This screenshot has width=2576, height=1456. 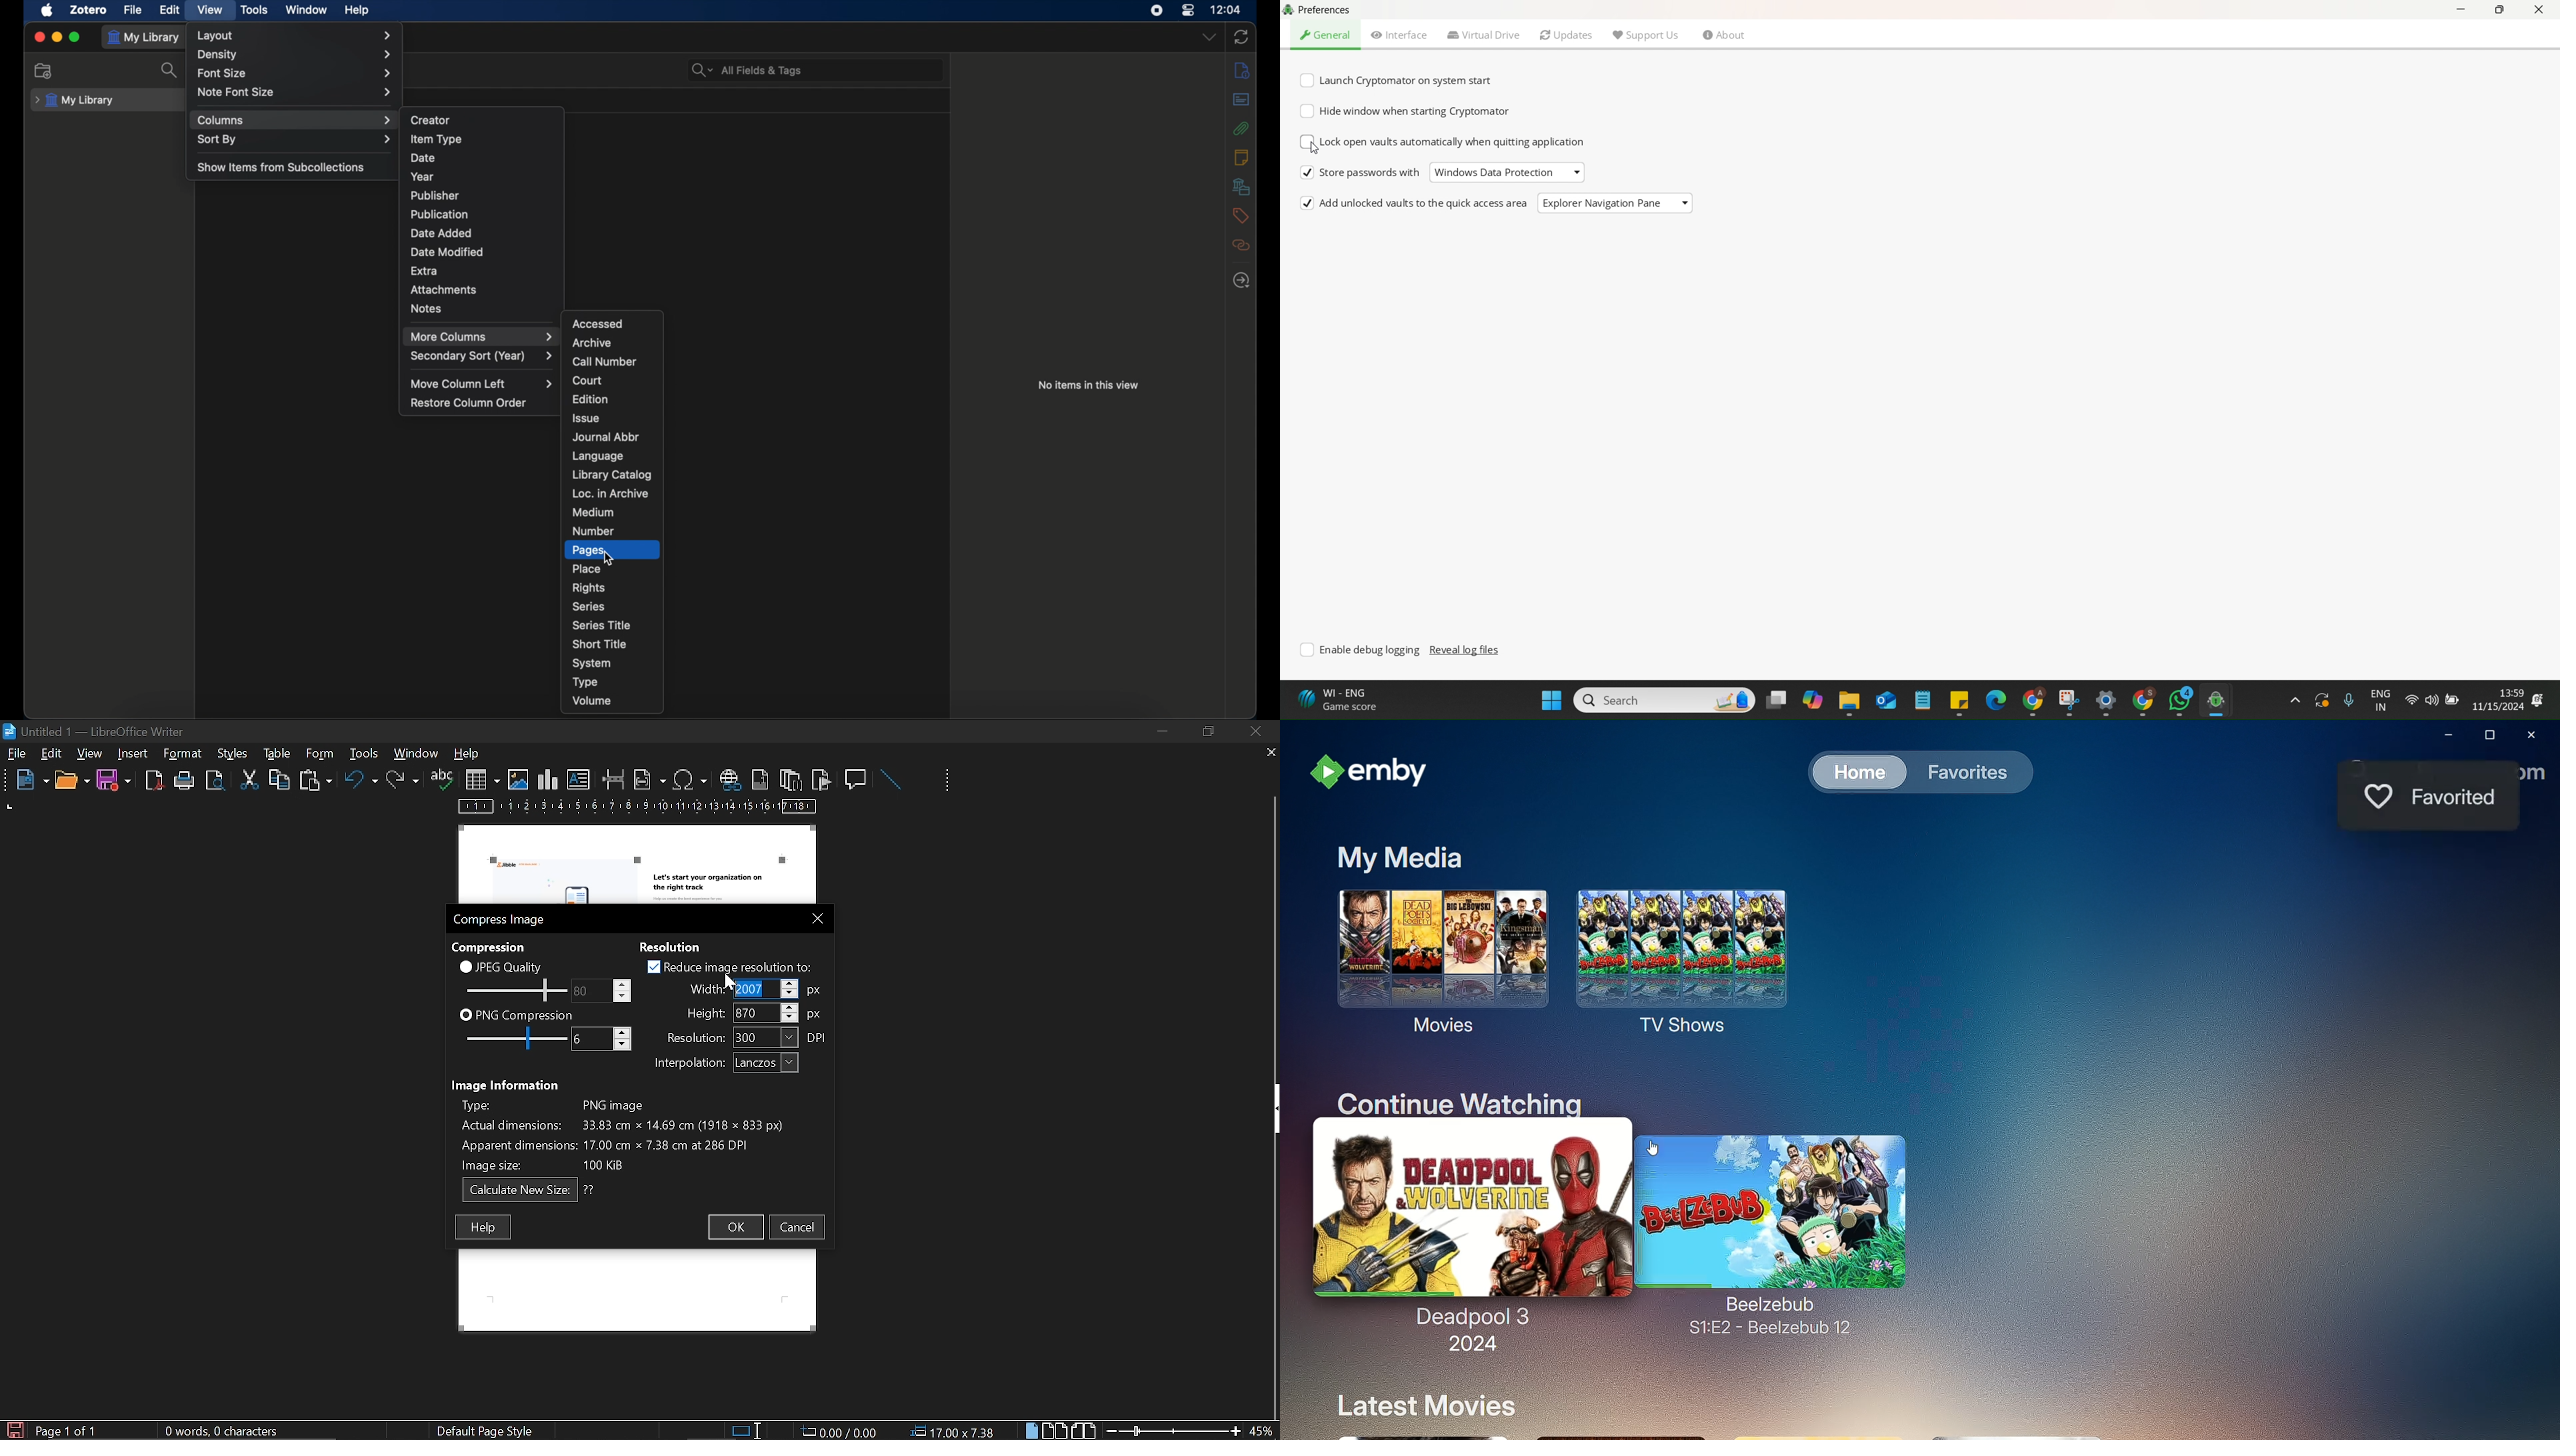 What do you see at coordinates (37, 37) in the screenshot?
I see `close` at bounding box center [37, 37].